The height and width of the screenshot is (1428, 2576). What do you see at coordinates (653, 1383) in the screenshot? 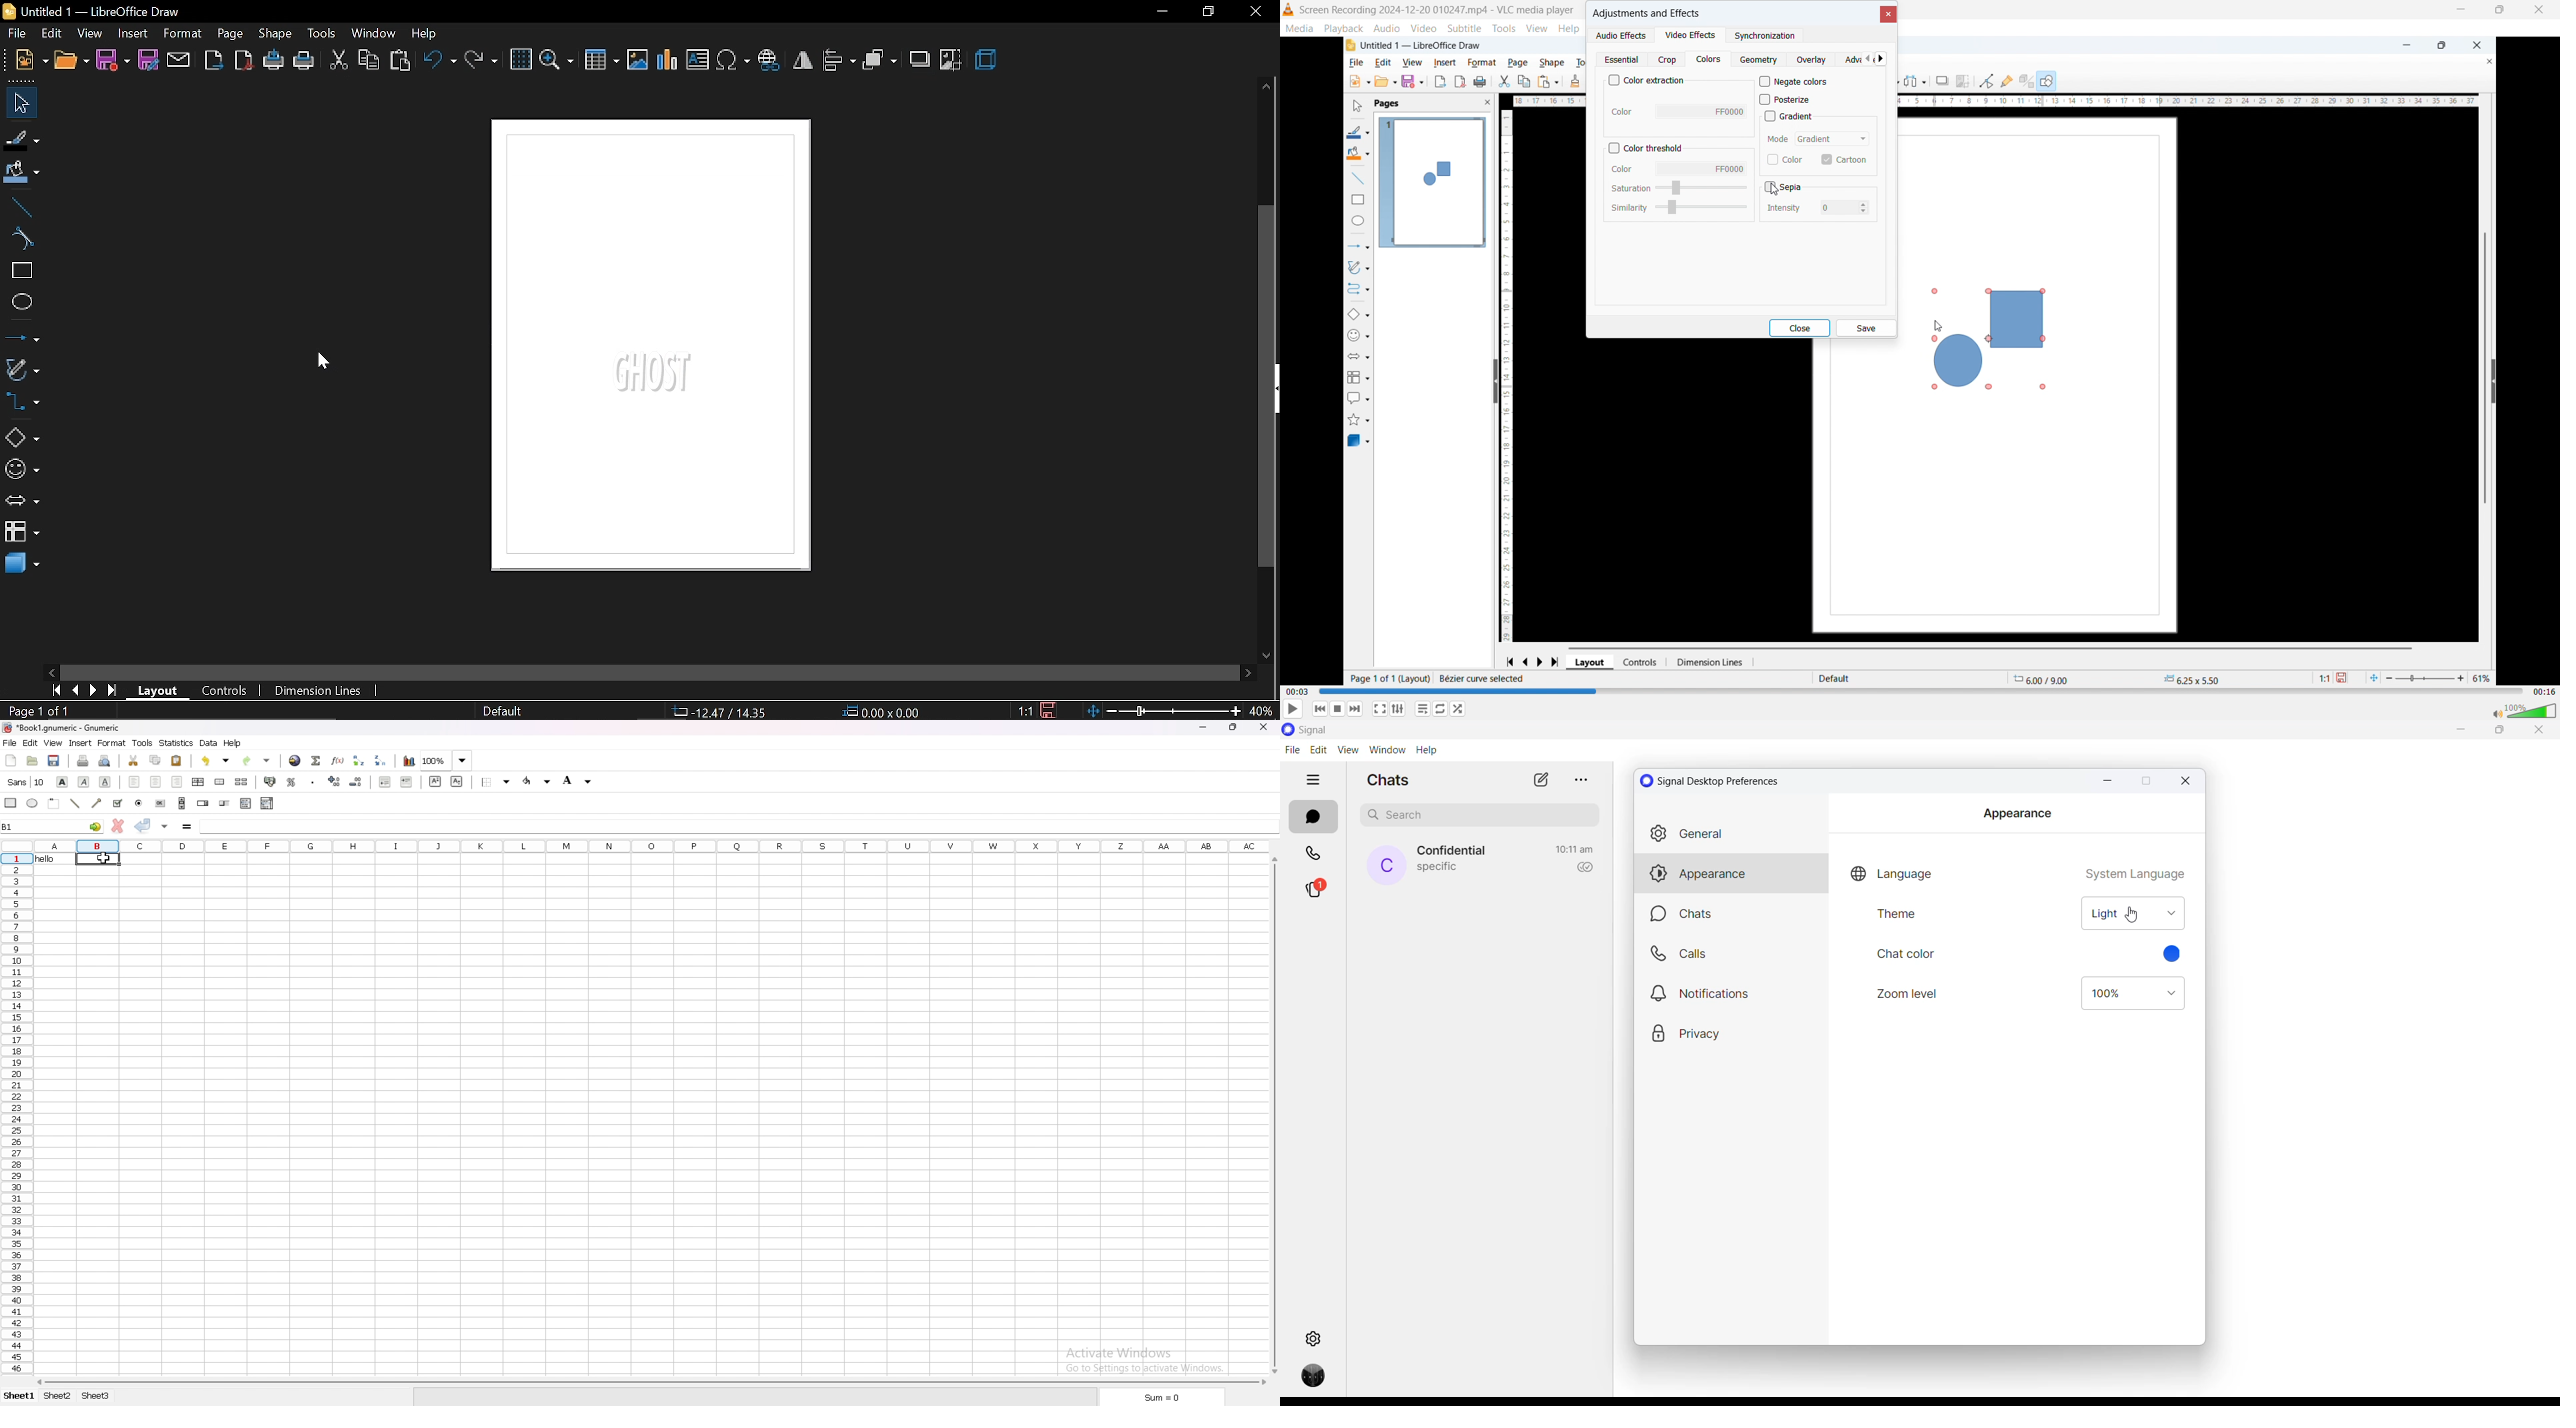
I see `scroll bar` at bounding box center [653, 1383].